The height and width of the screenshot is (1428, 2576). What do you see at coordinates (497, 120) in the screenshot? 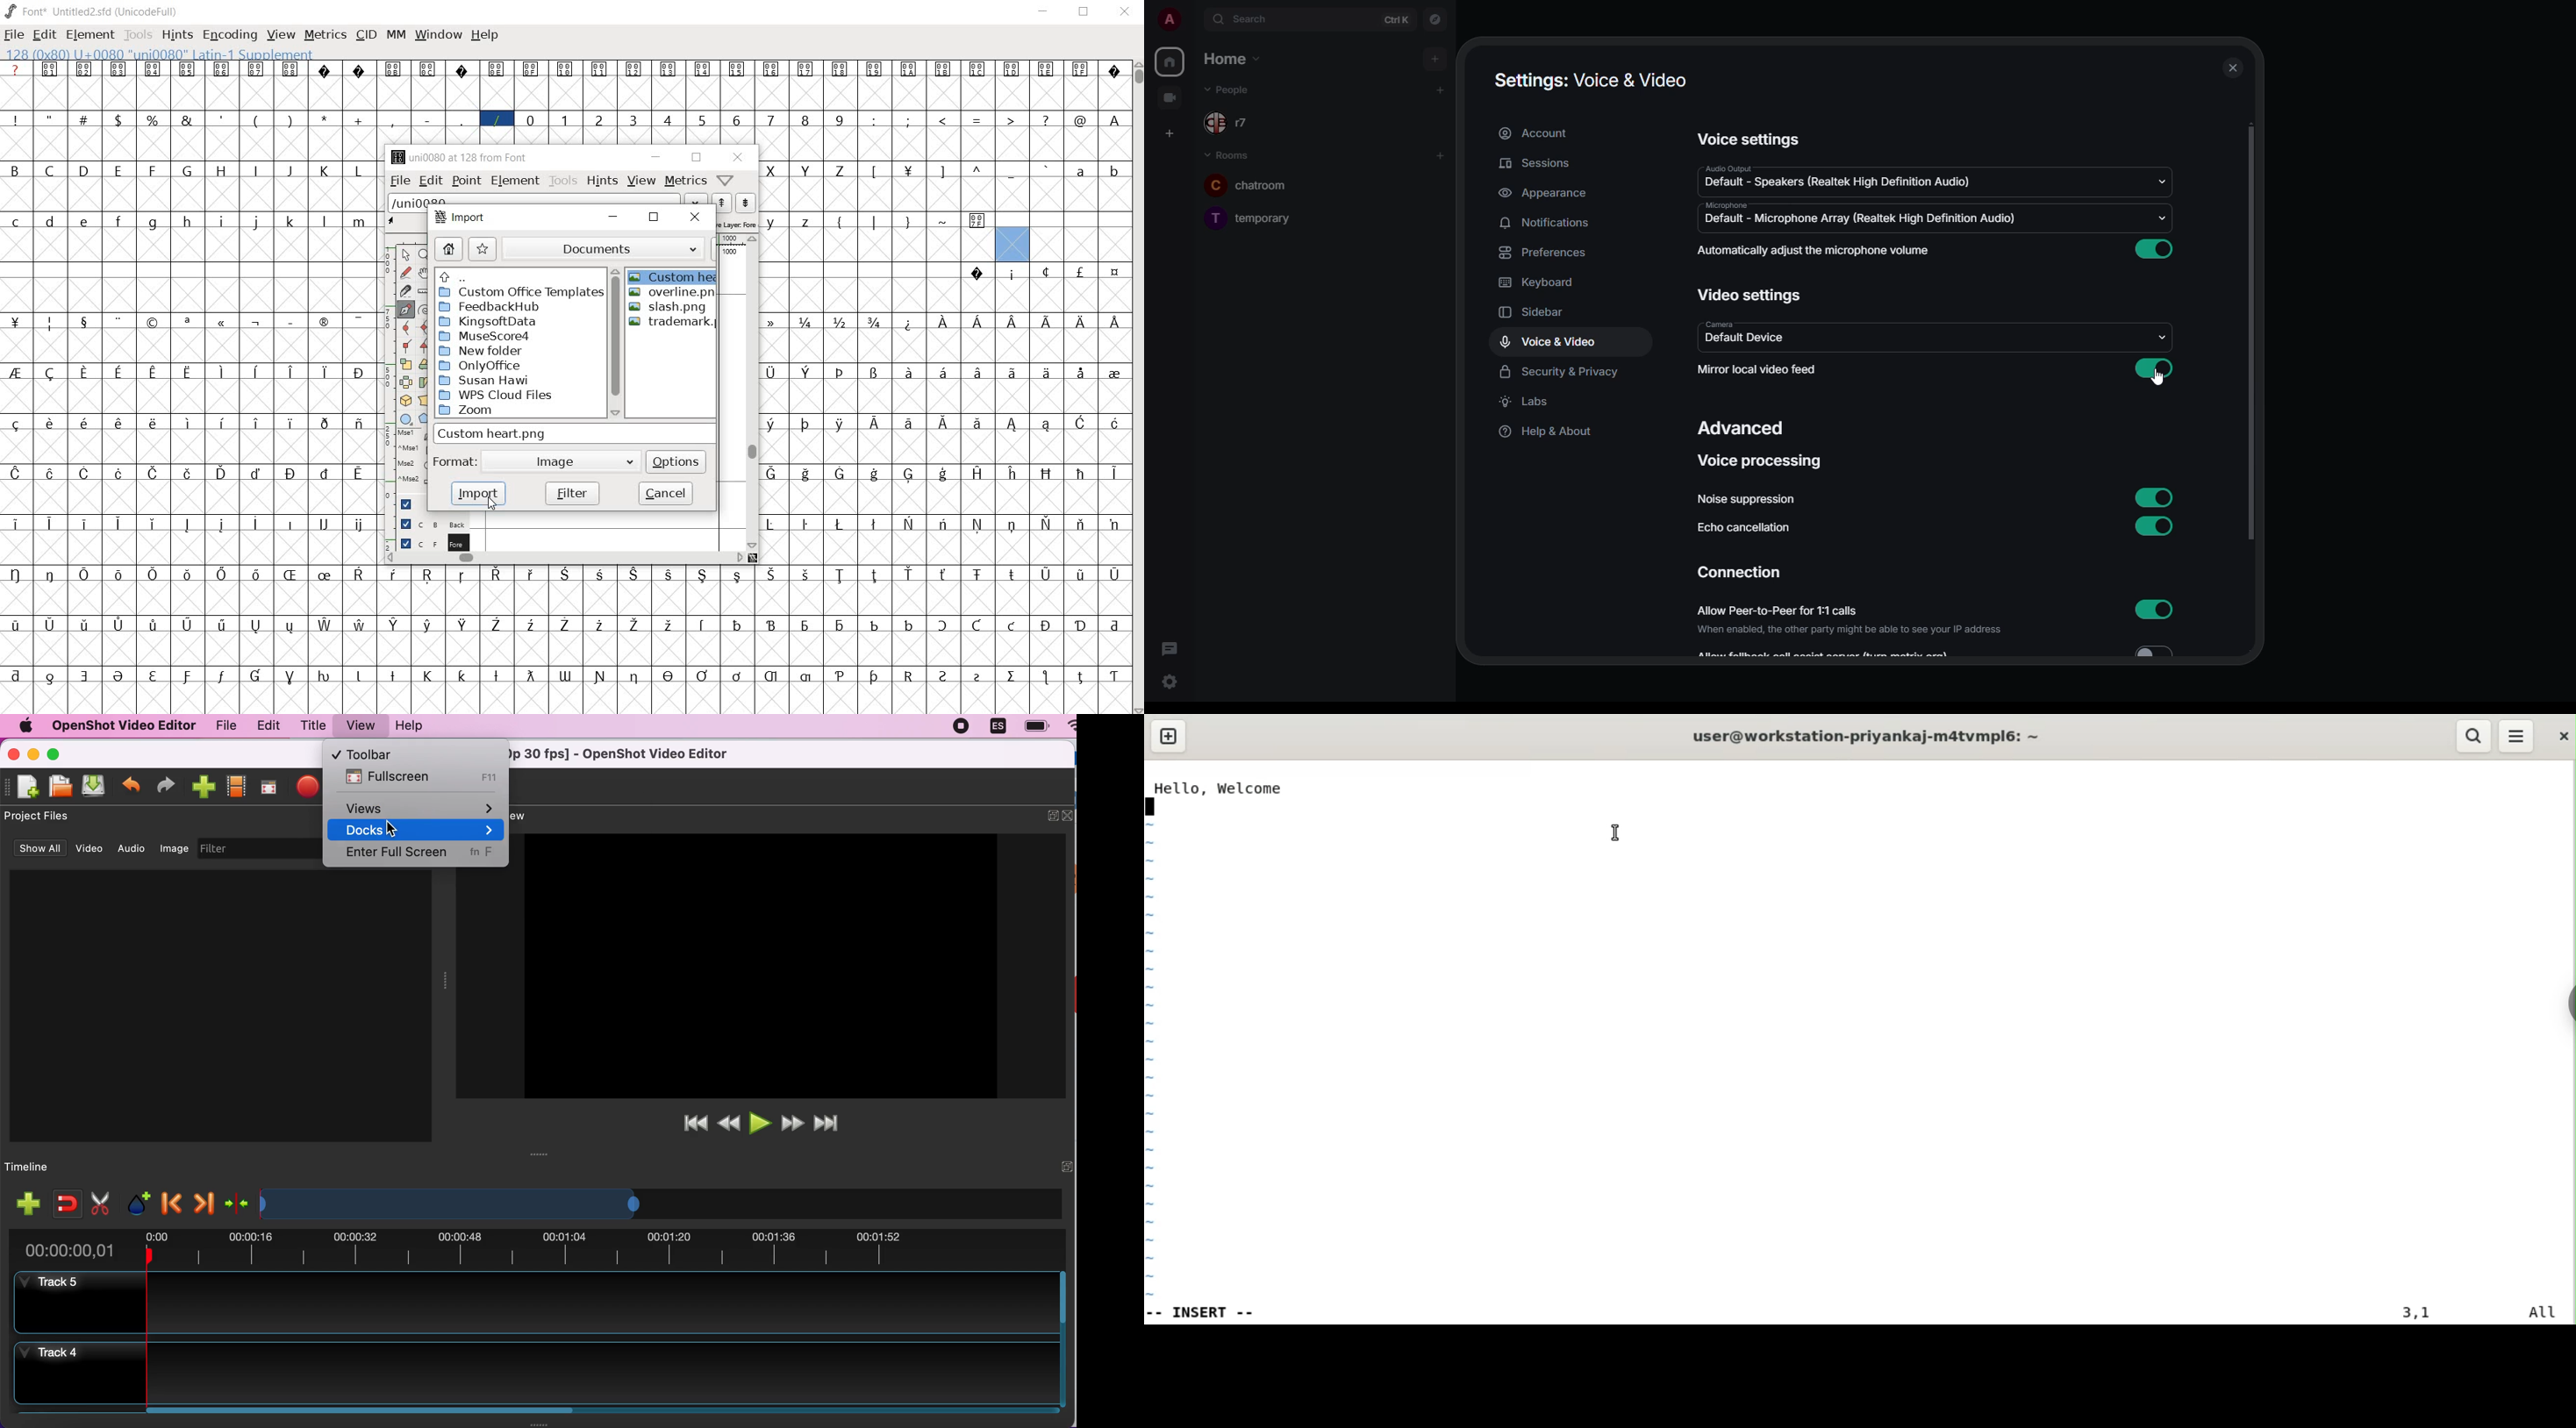
I see `glyph` at bounding box center [497, 120].